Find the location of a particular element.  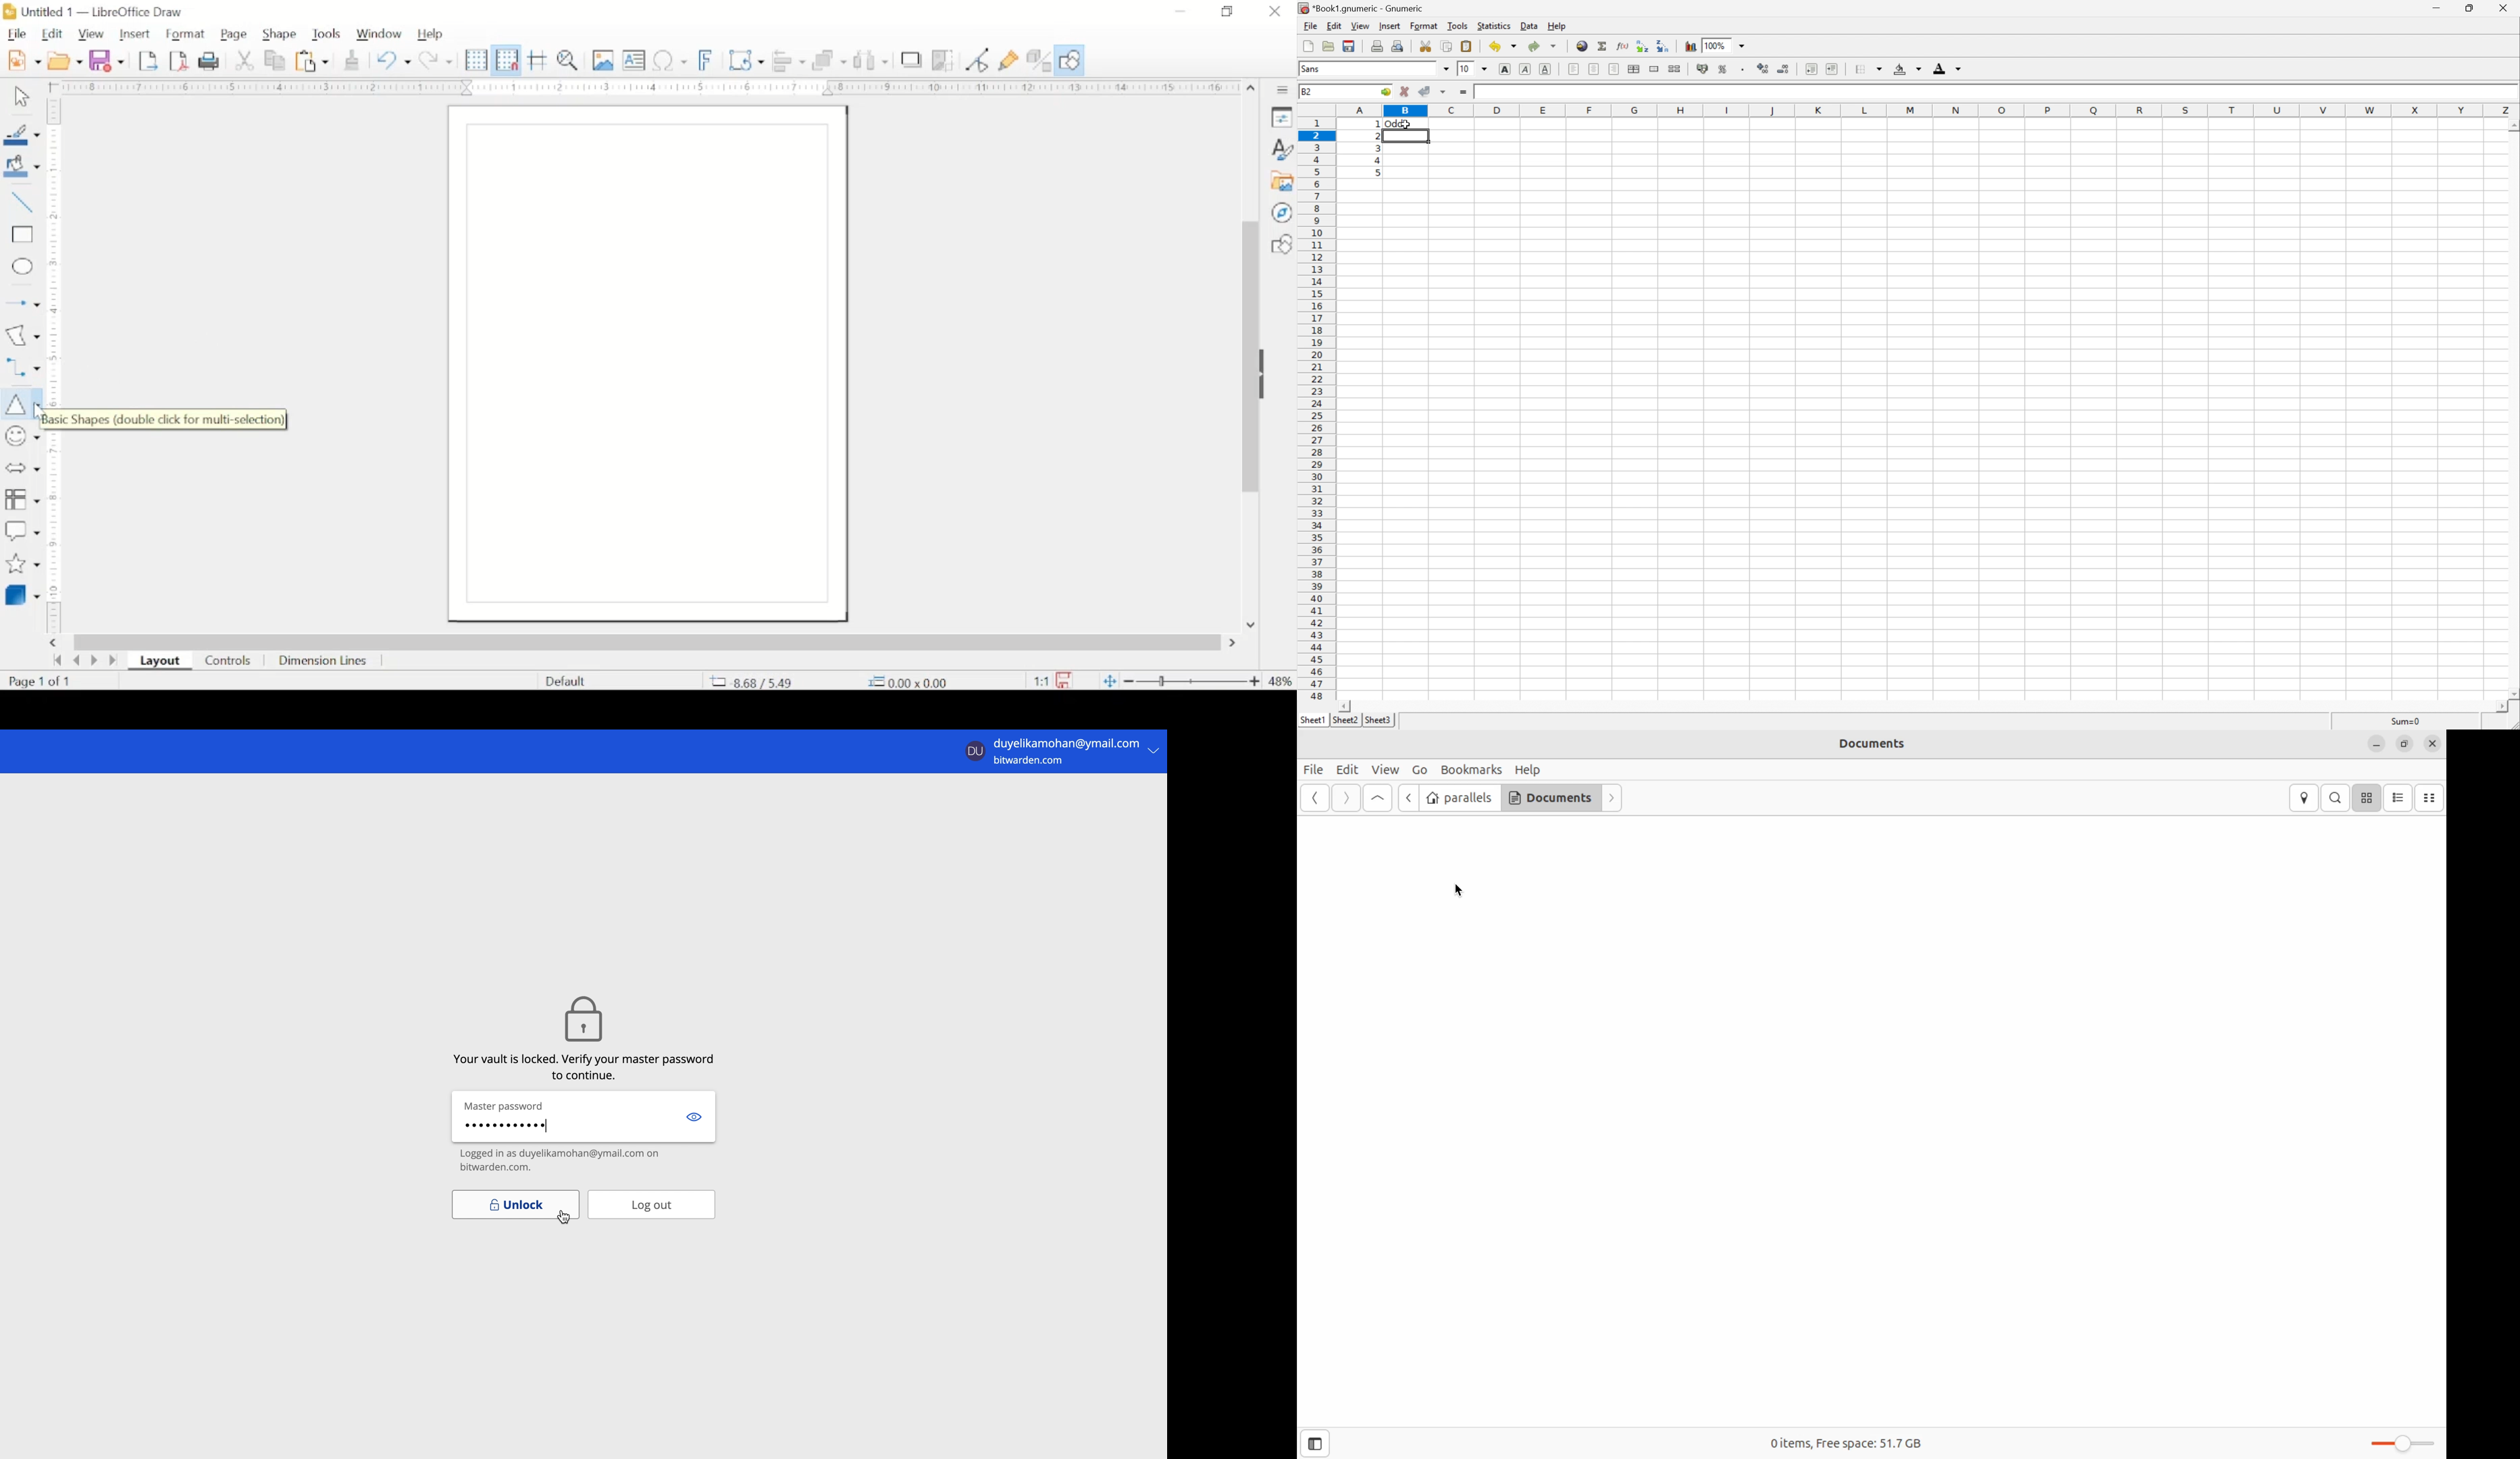

Scroll Right is located at coordinates (2495, 706).